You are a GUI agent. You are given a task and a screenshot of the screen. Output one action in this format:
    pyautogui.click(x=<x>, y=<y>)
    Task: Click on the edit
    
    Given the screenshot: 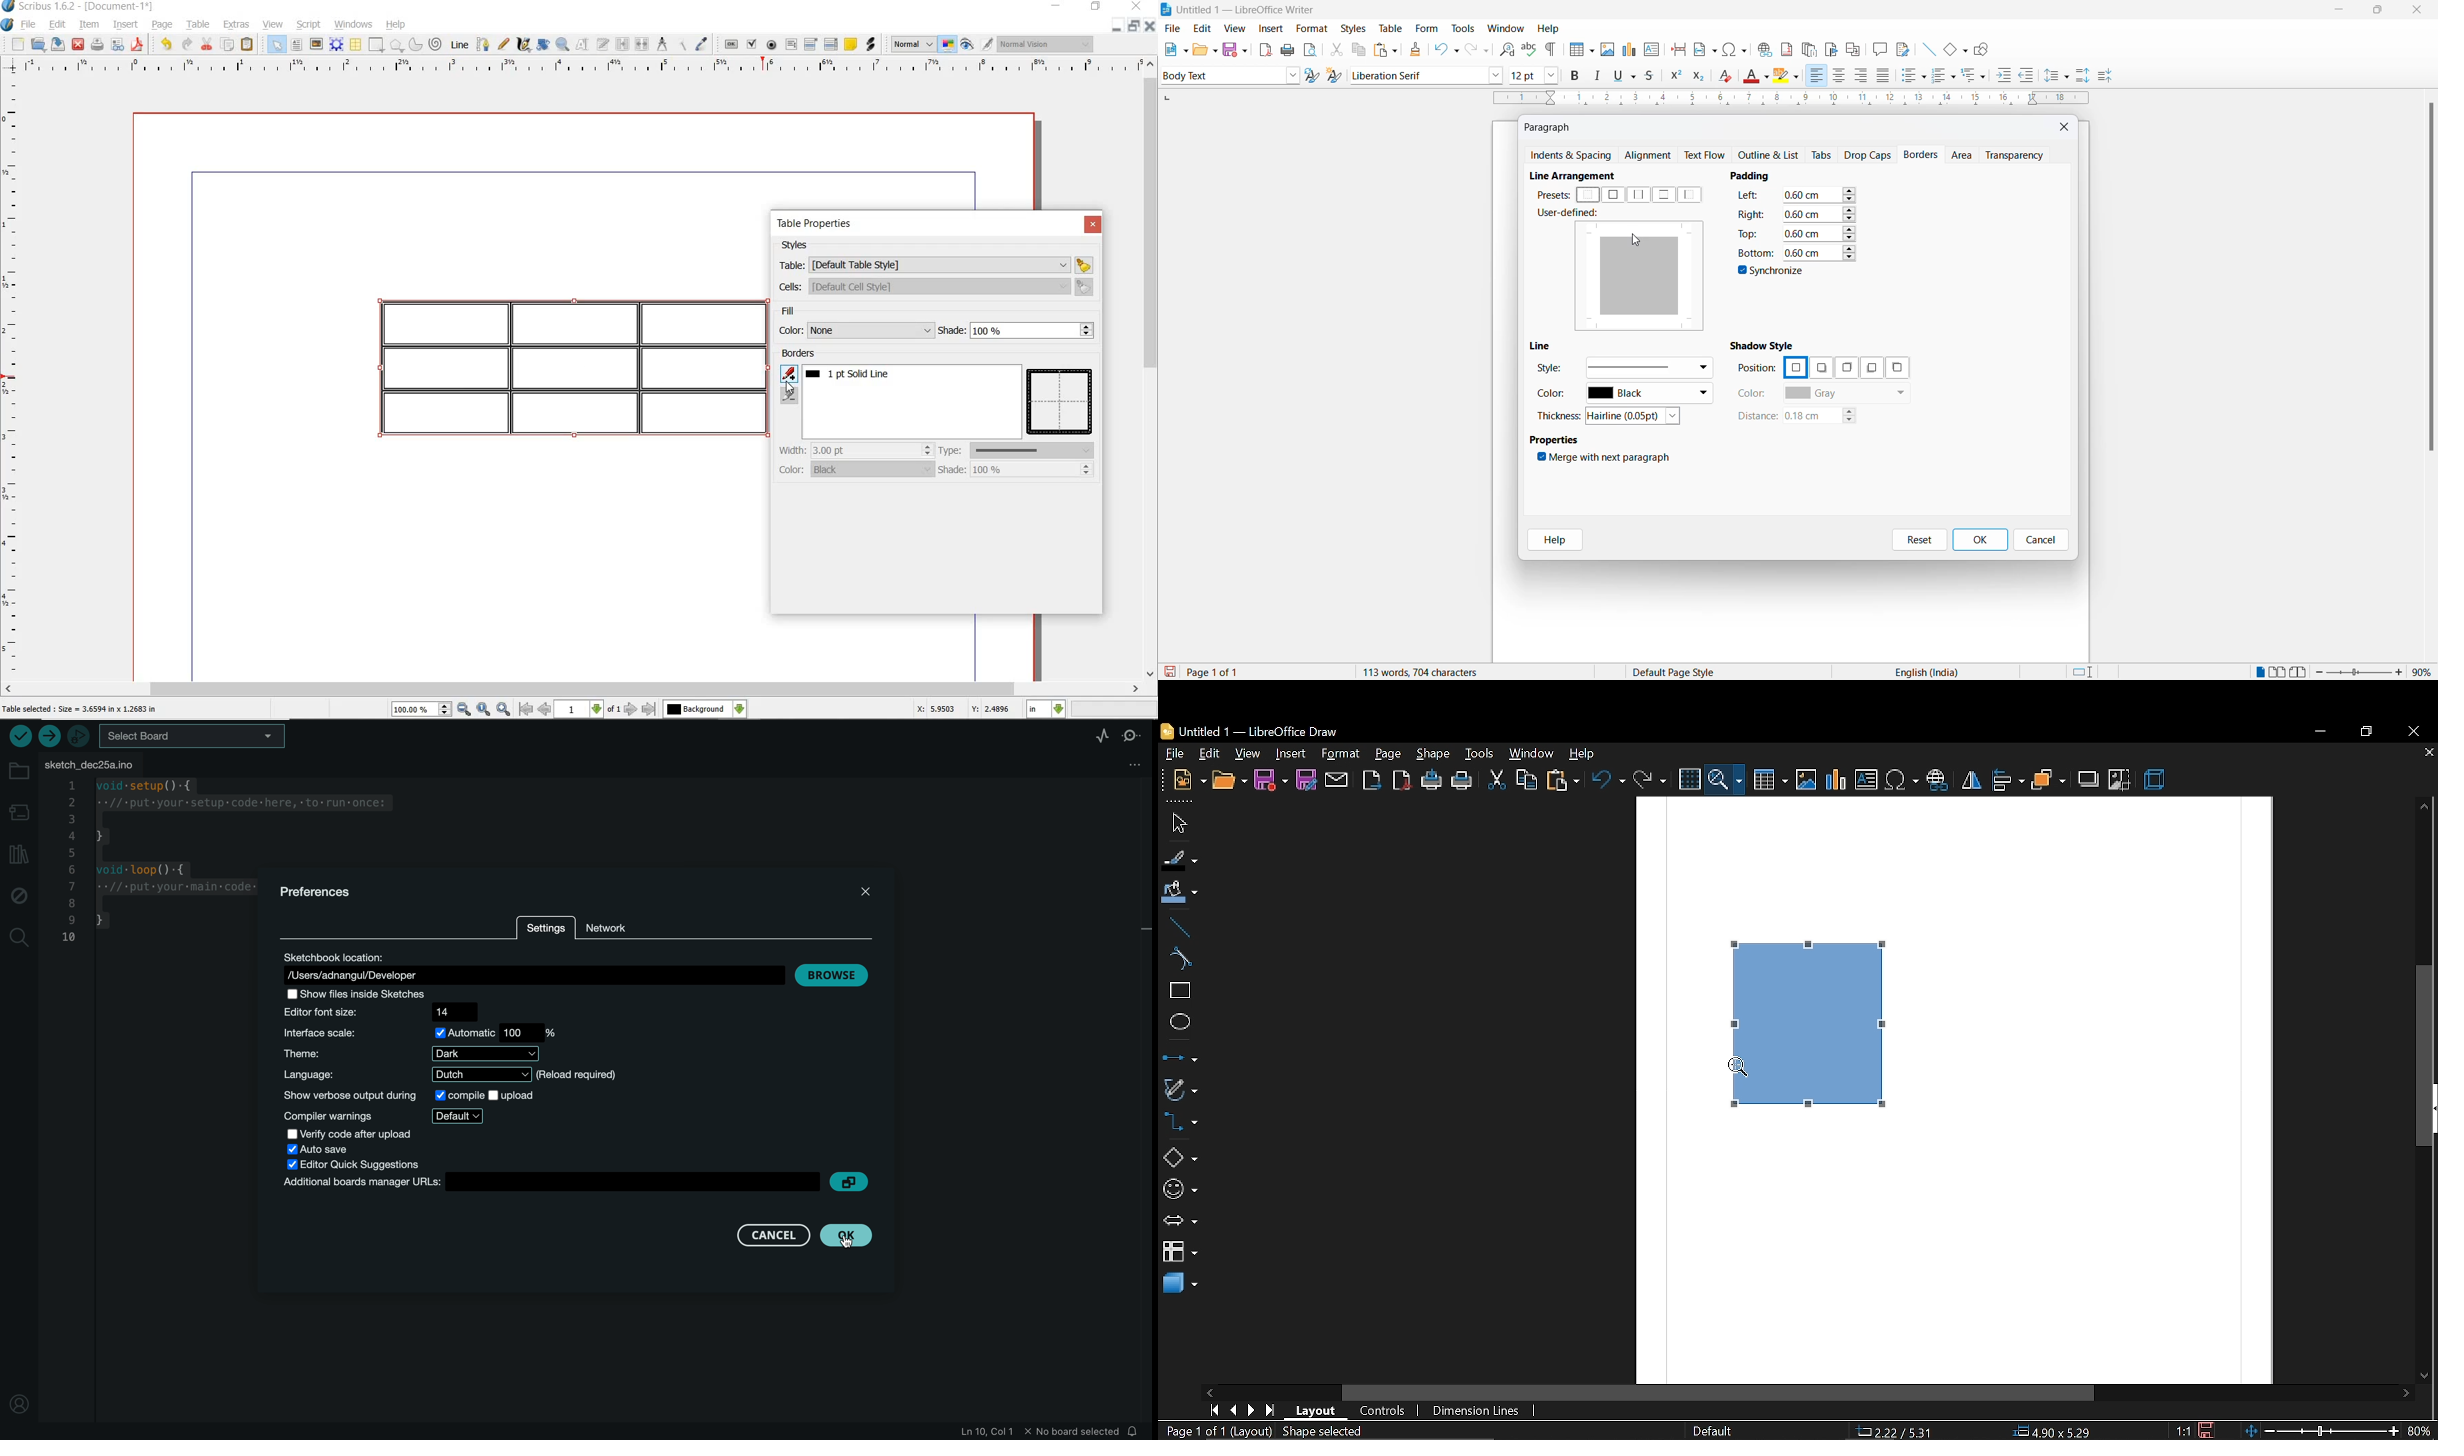 What is the action you would take?
    pyautogui.click(x=55, y=24)
    